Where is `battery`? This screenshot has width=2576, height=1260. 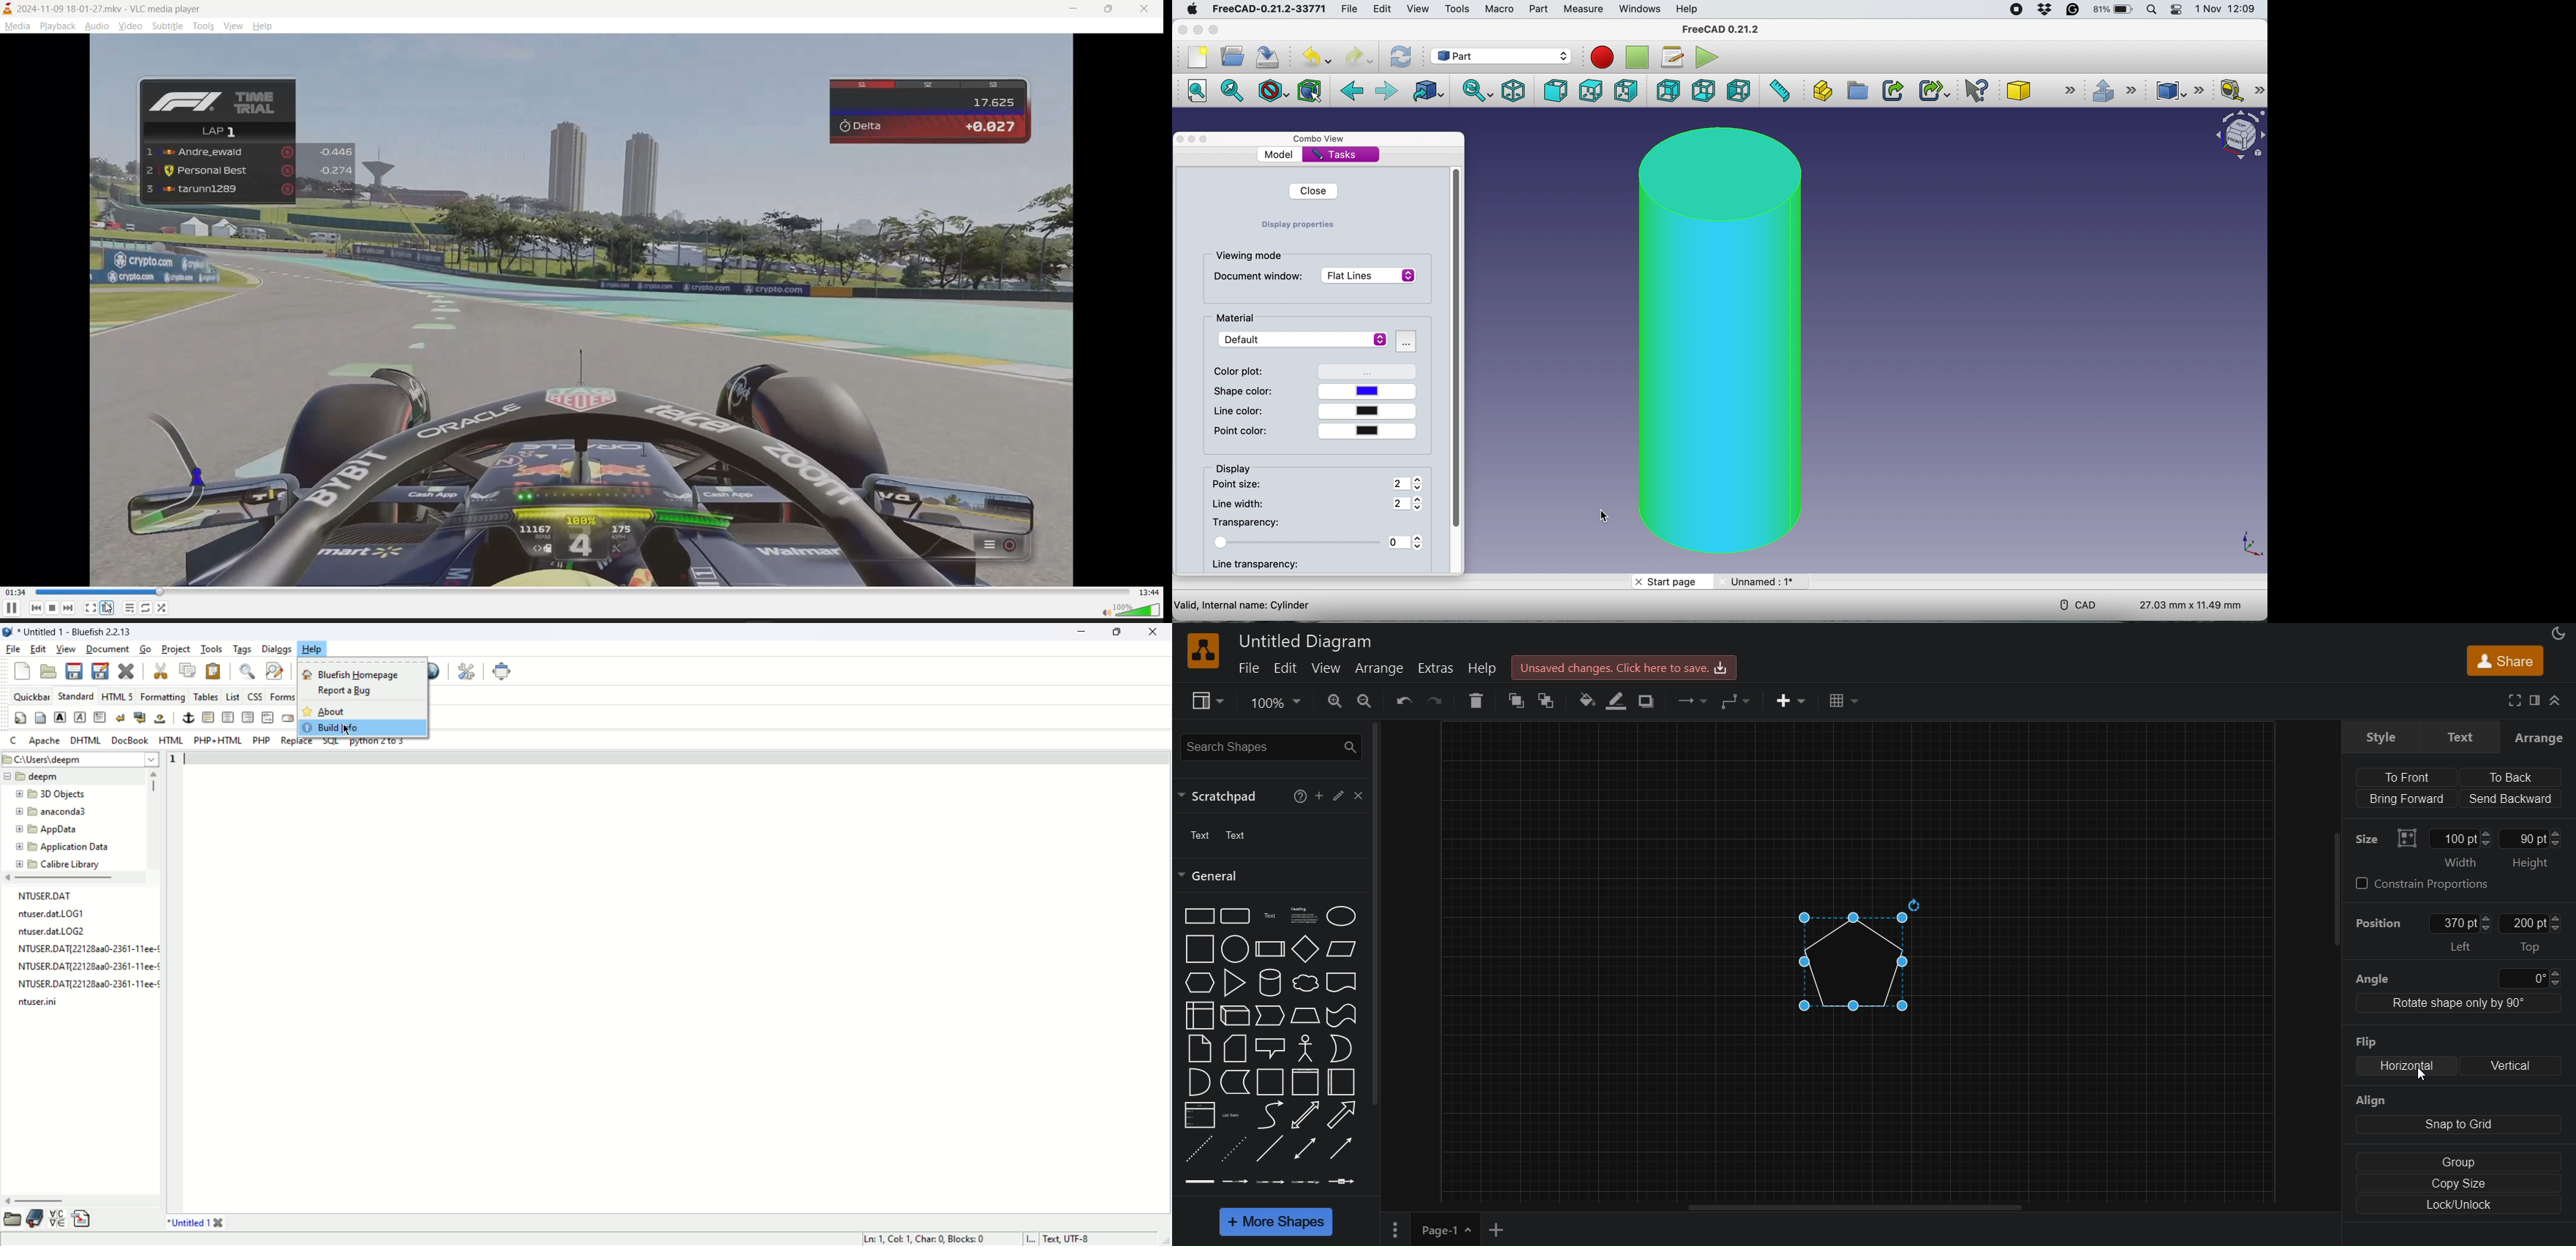
battery is located at coordinates (2113, 10).